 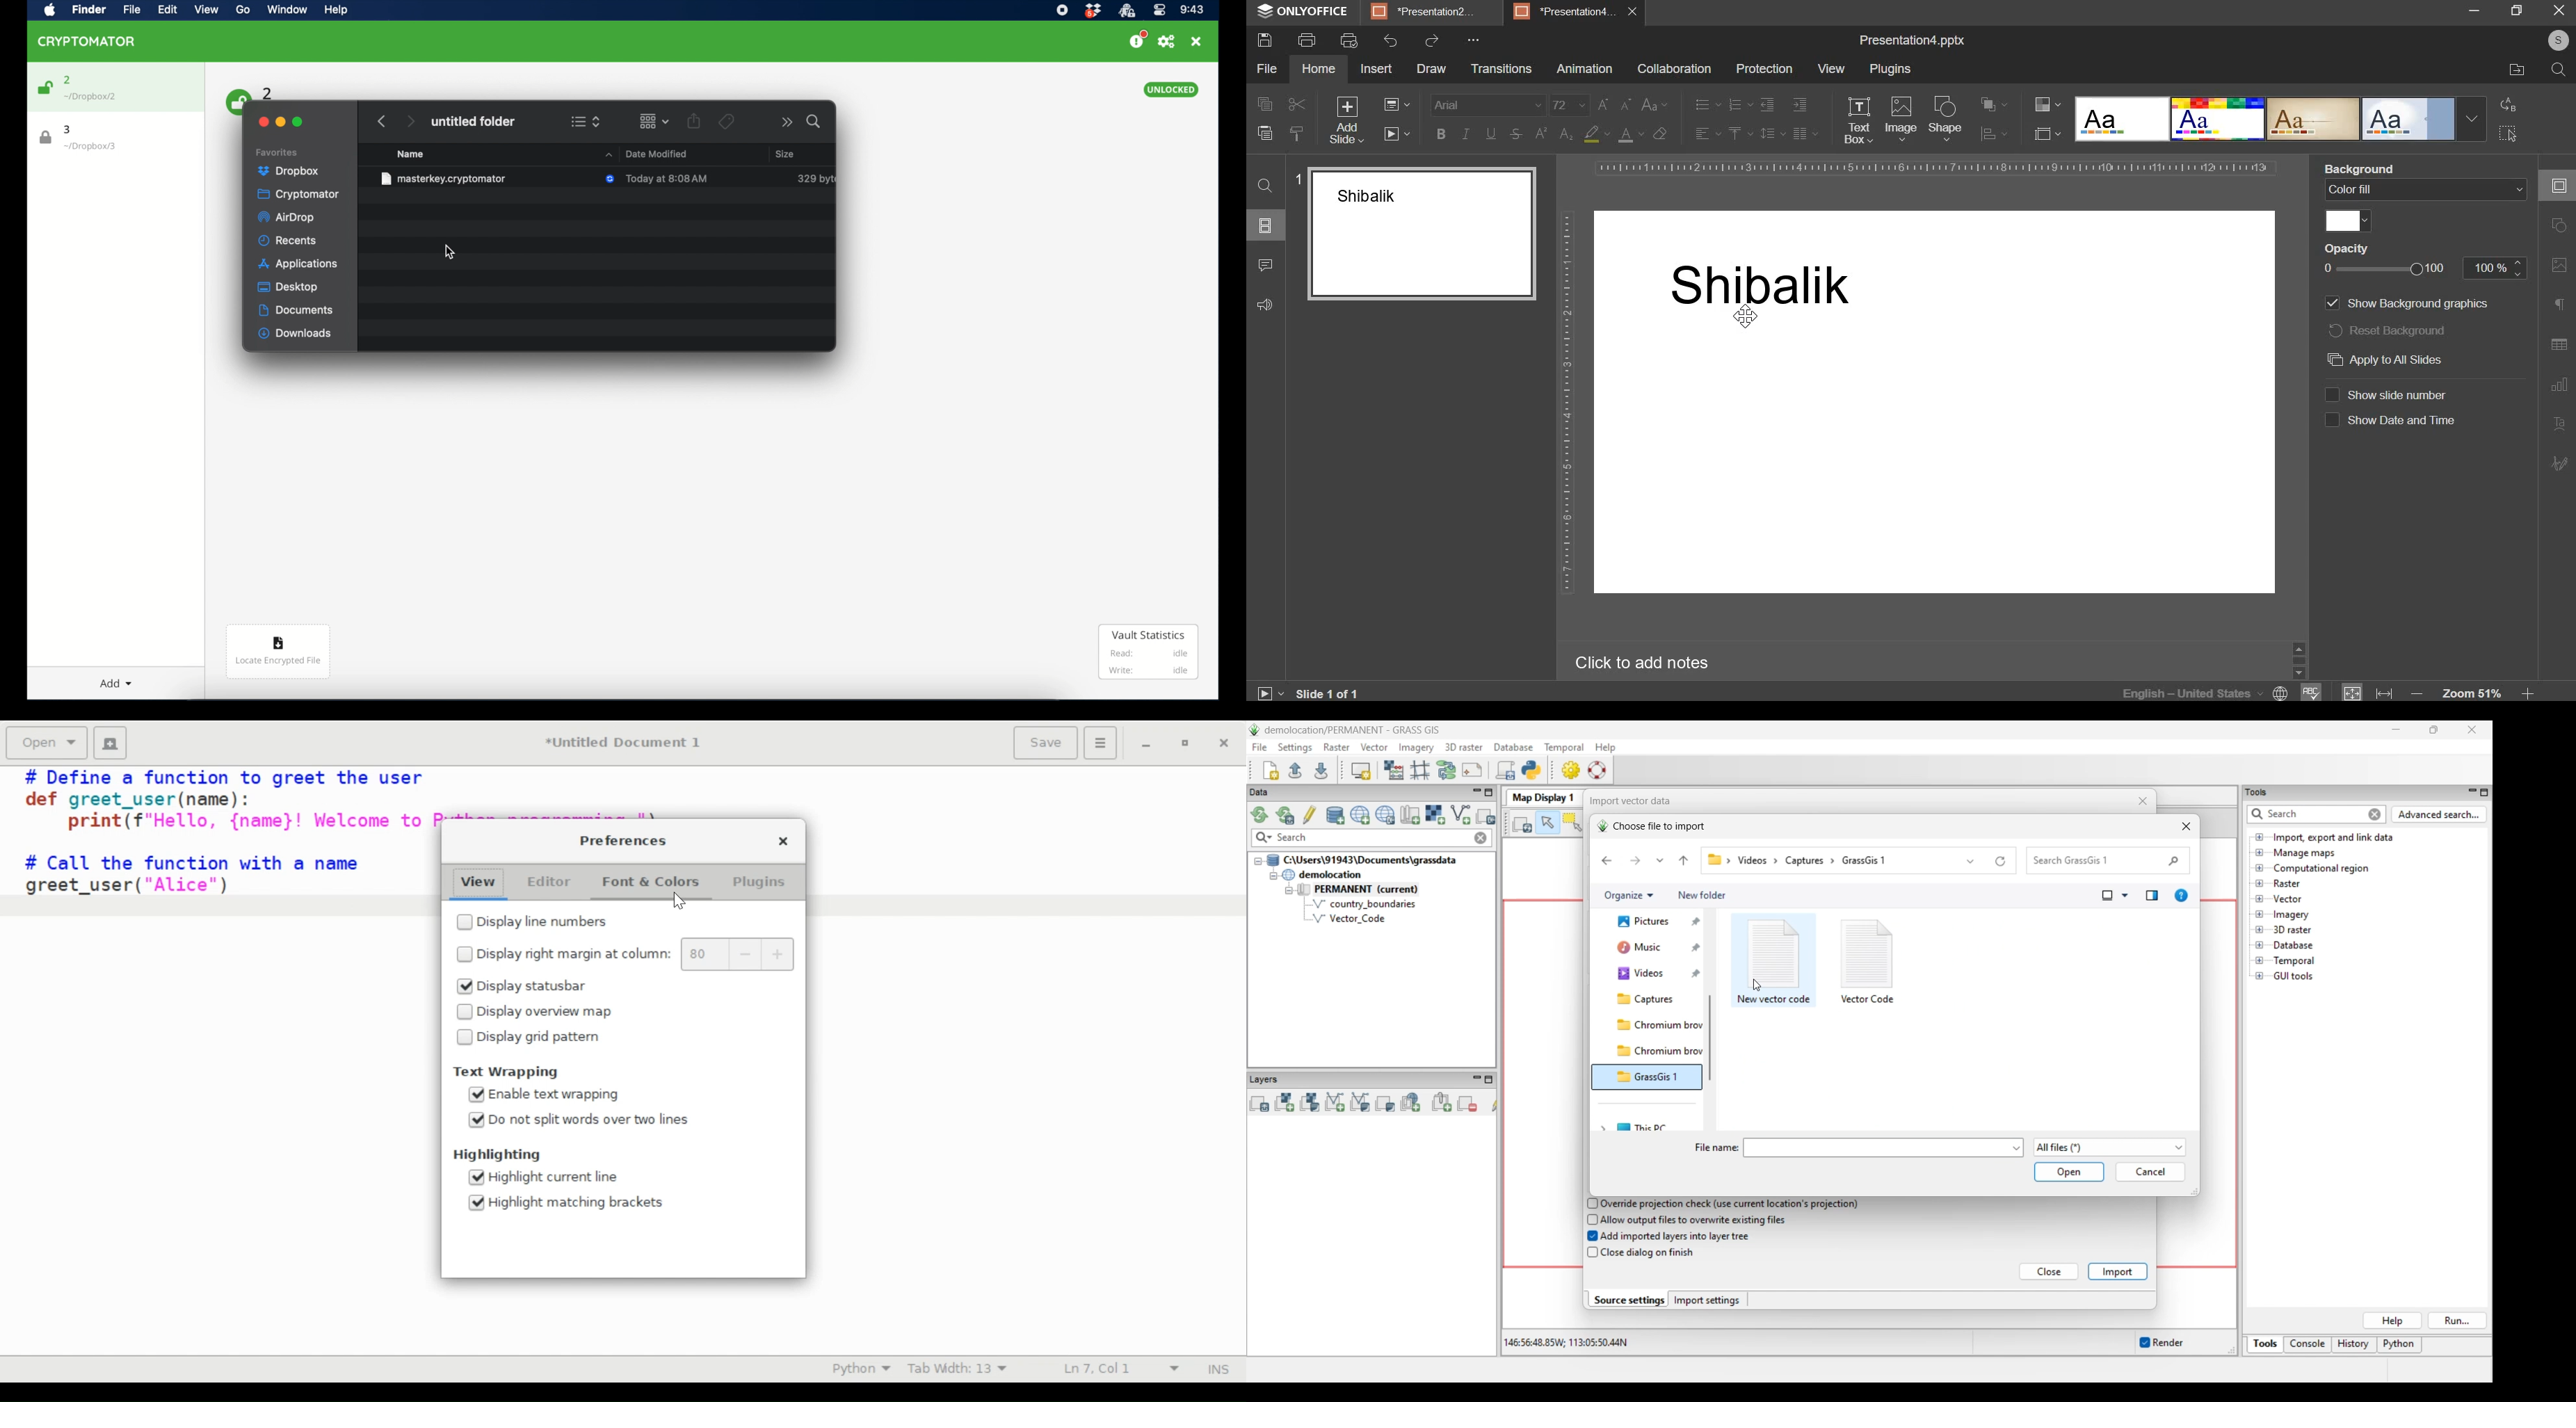 I want to click on close, so click(x=262, y=122).